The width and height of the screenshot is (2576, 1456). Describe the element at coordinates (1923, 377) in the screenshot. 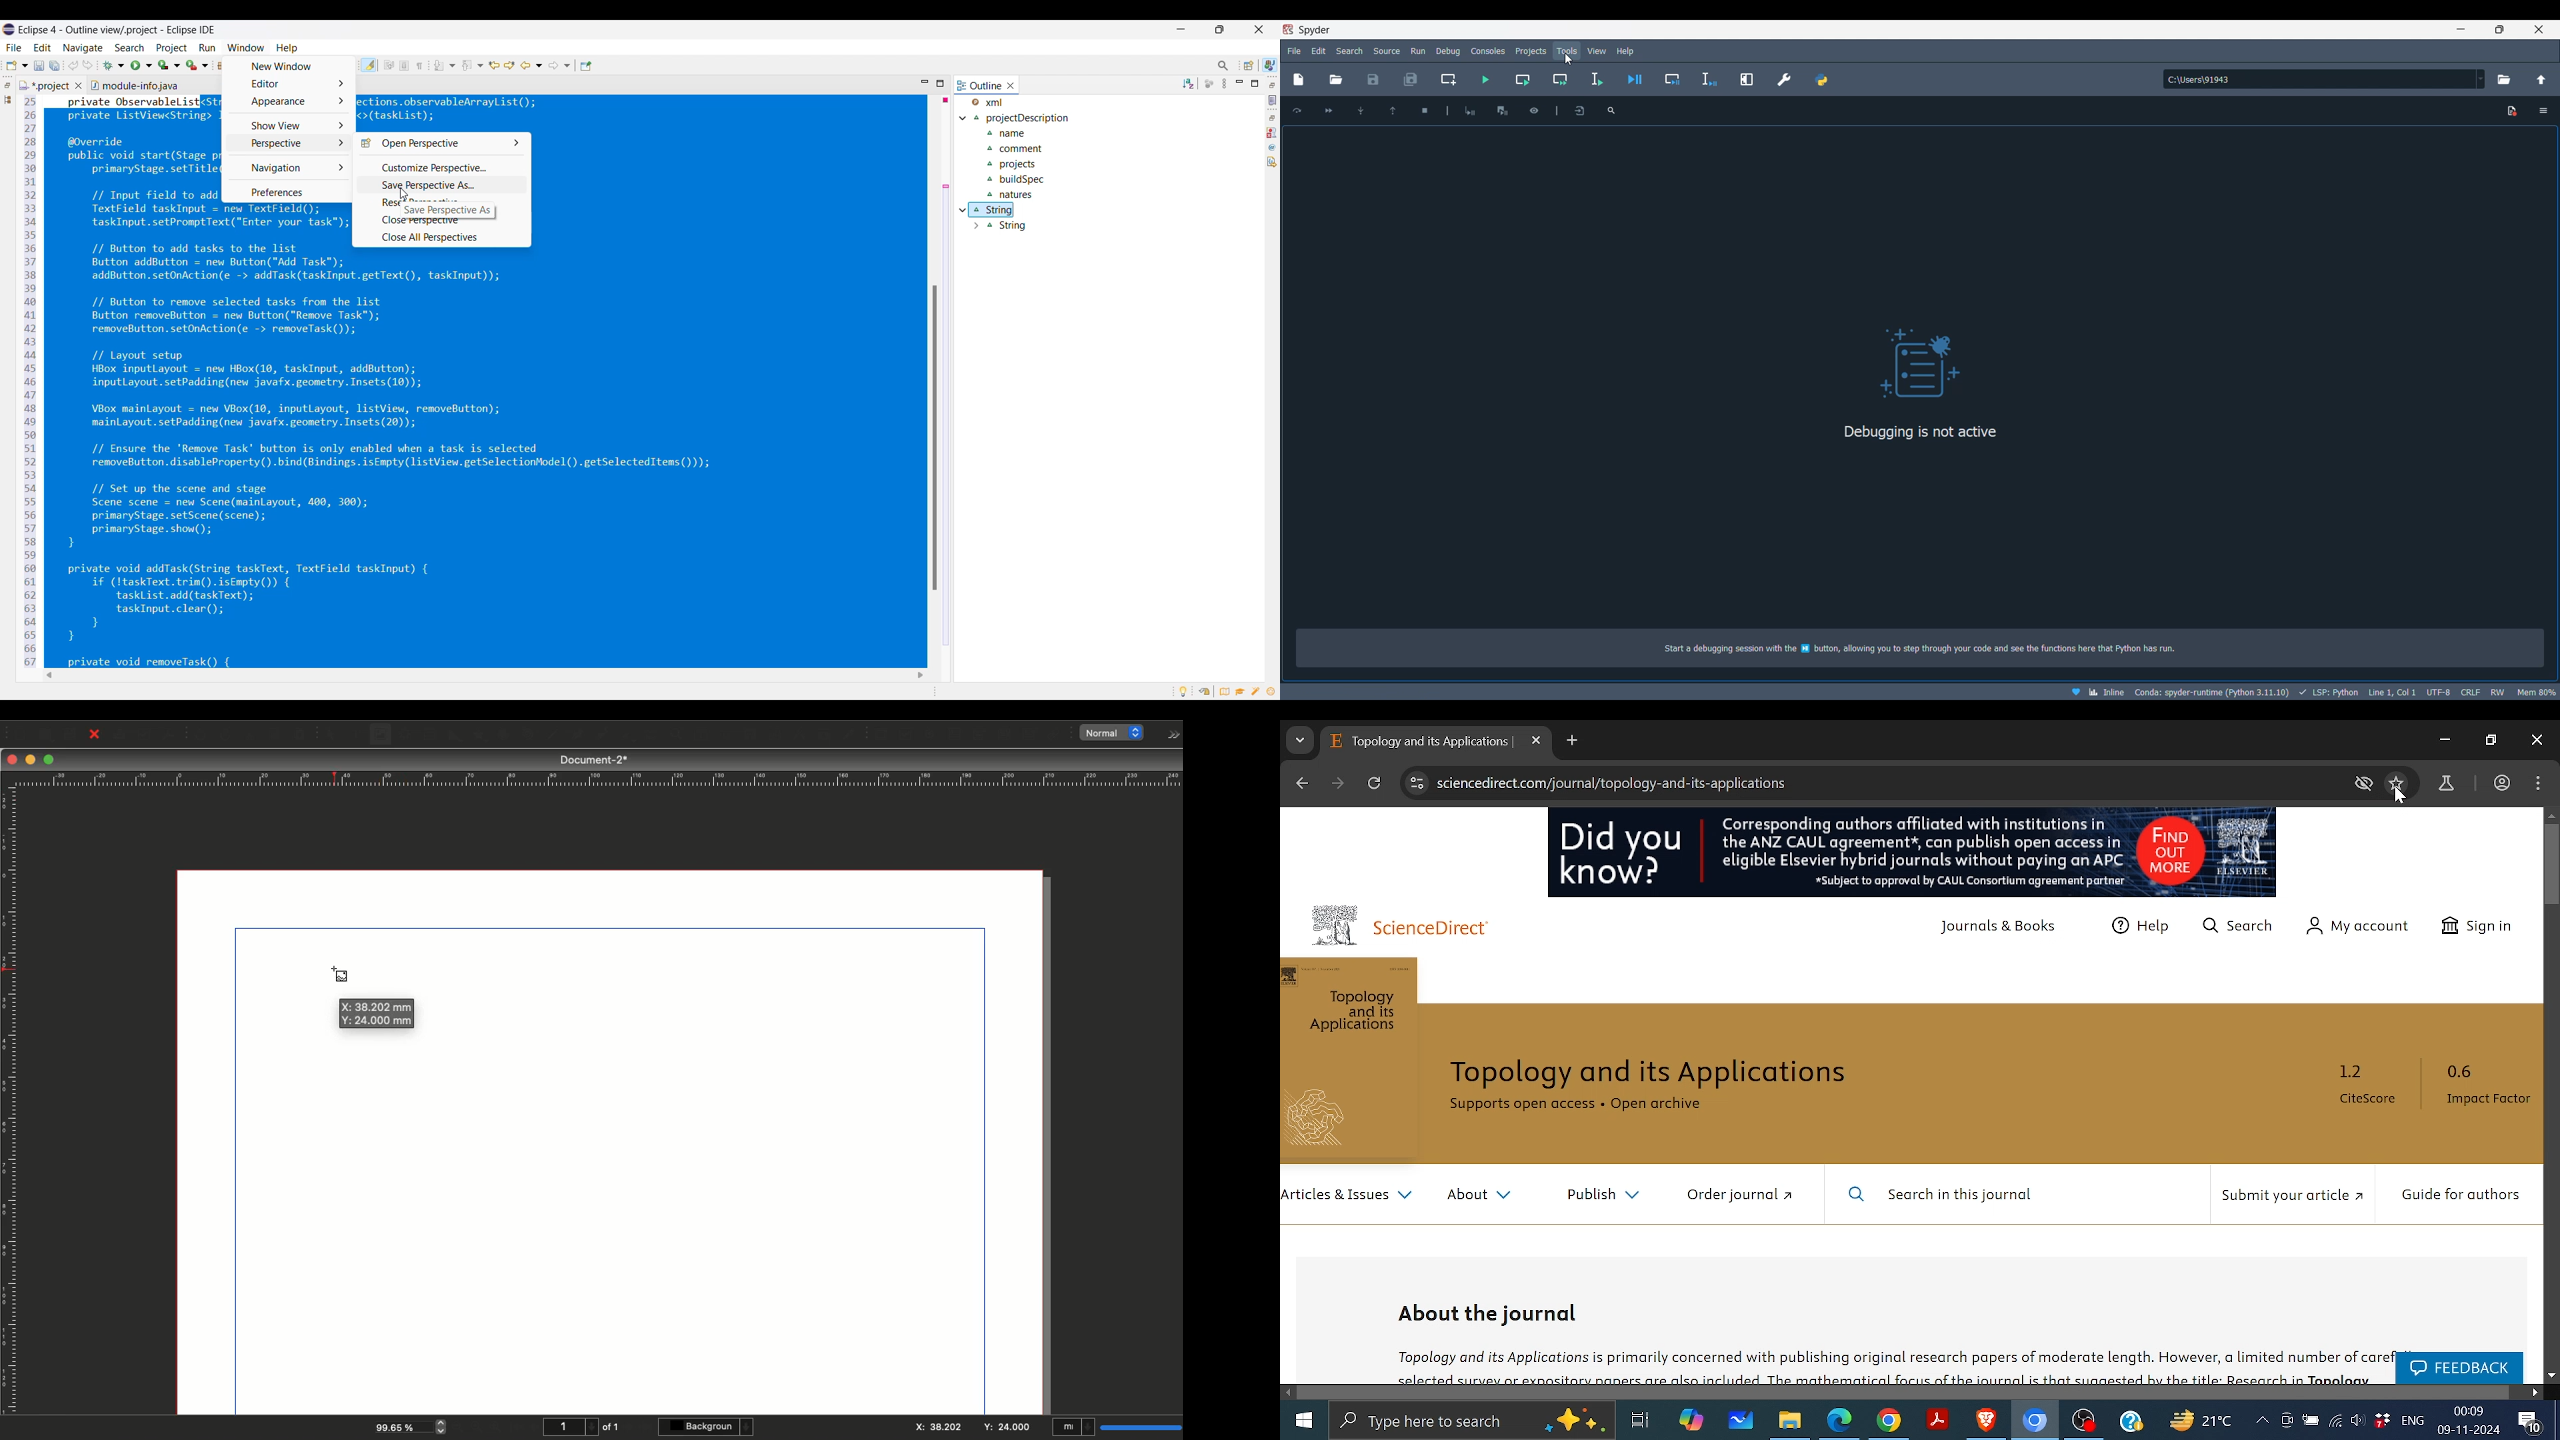

I see `Panel logo and description` at that location.